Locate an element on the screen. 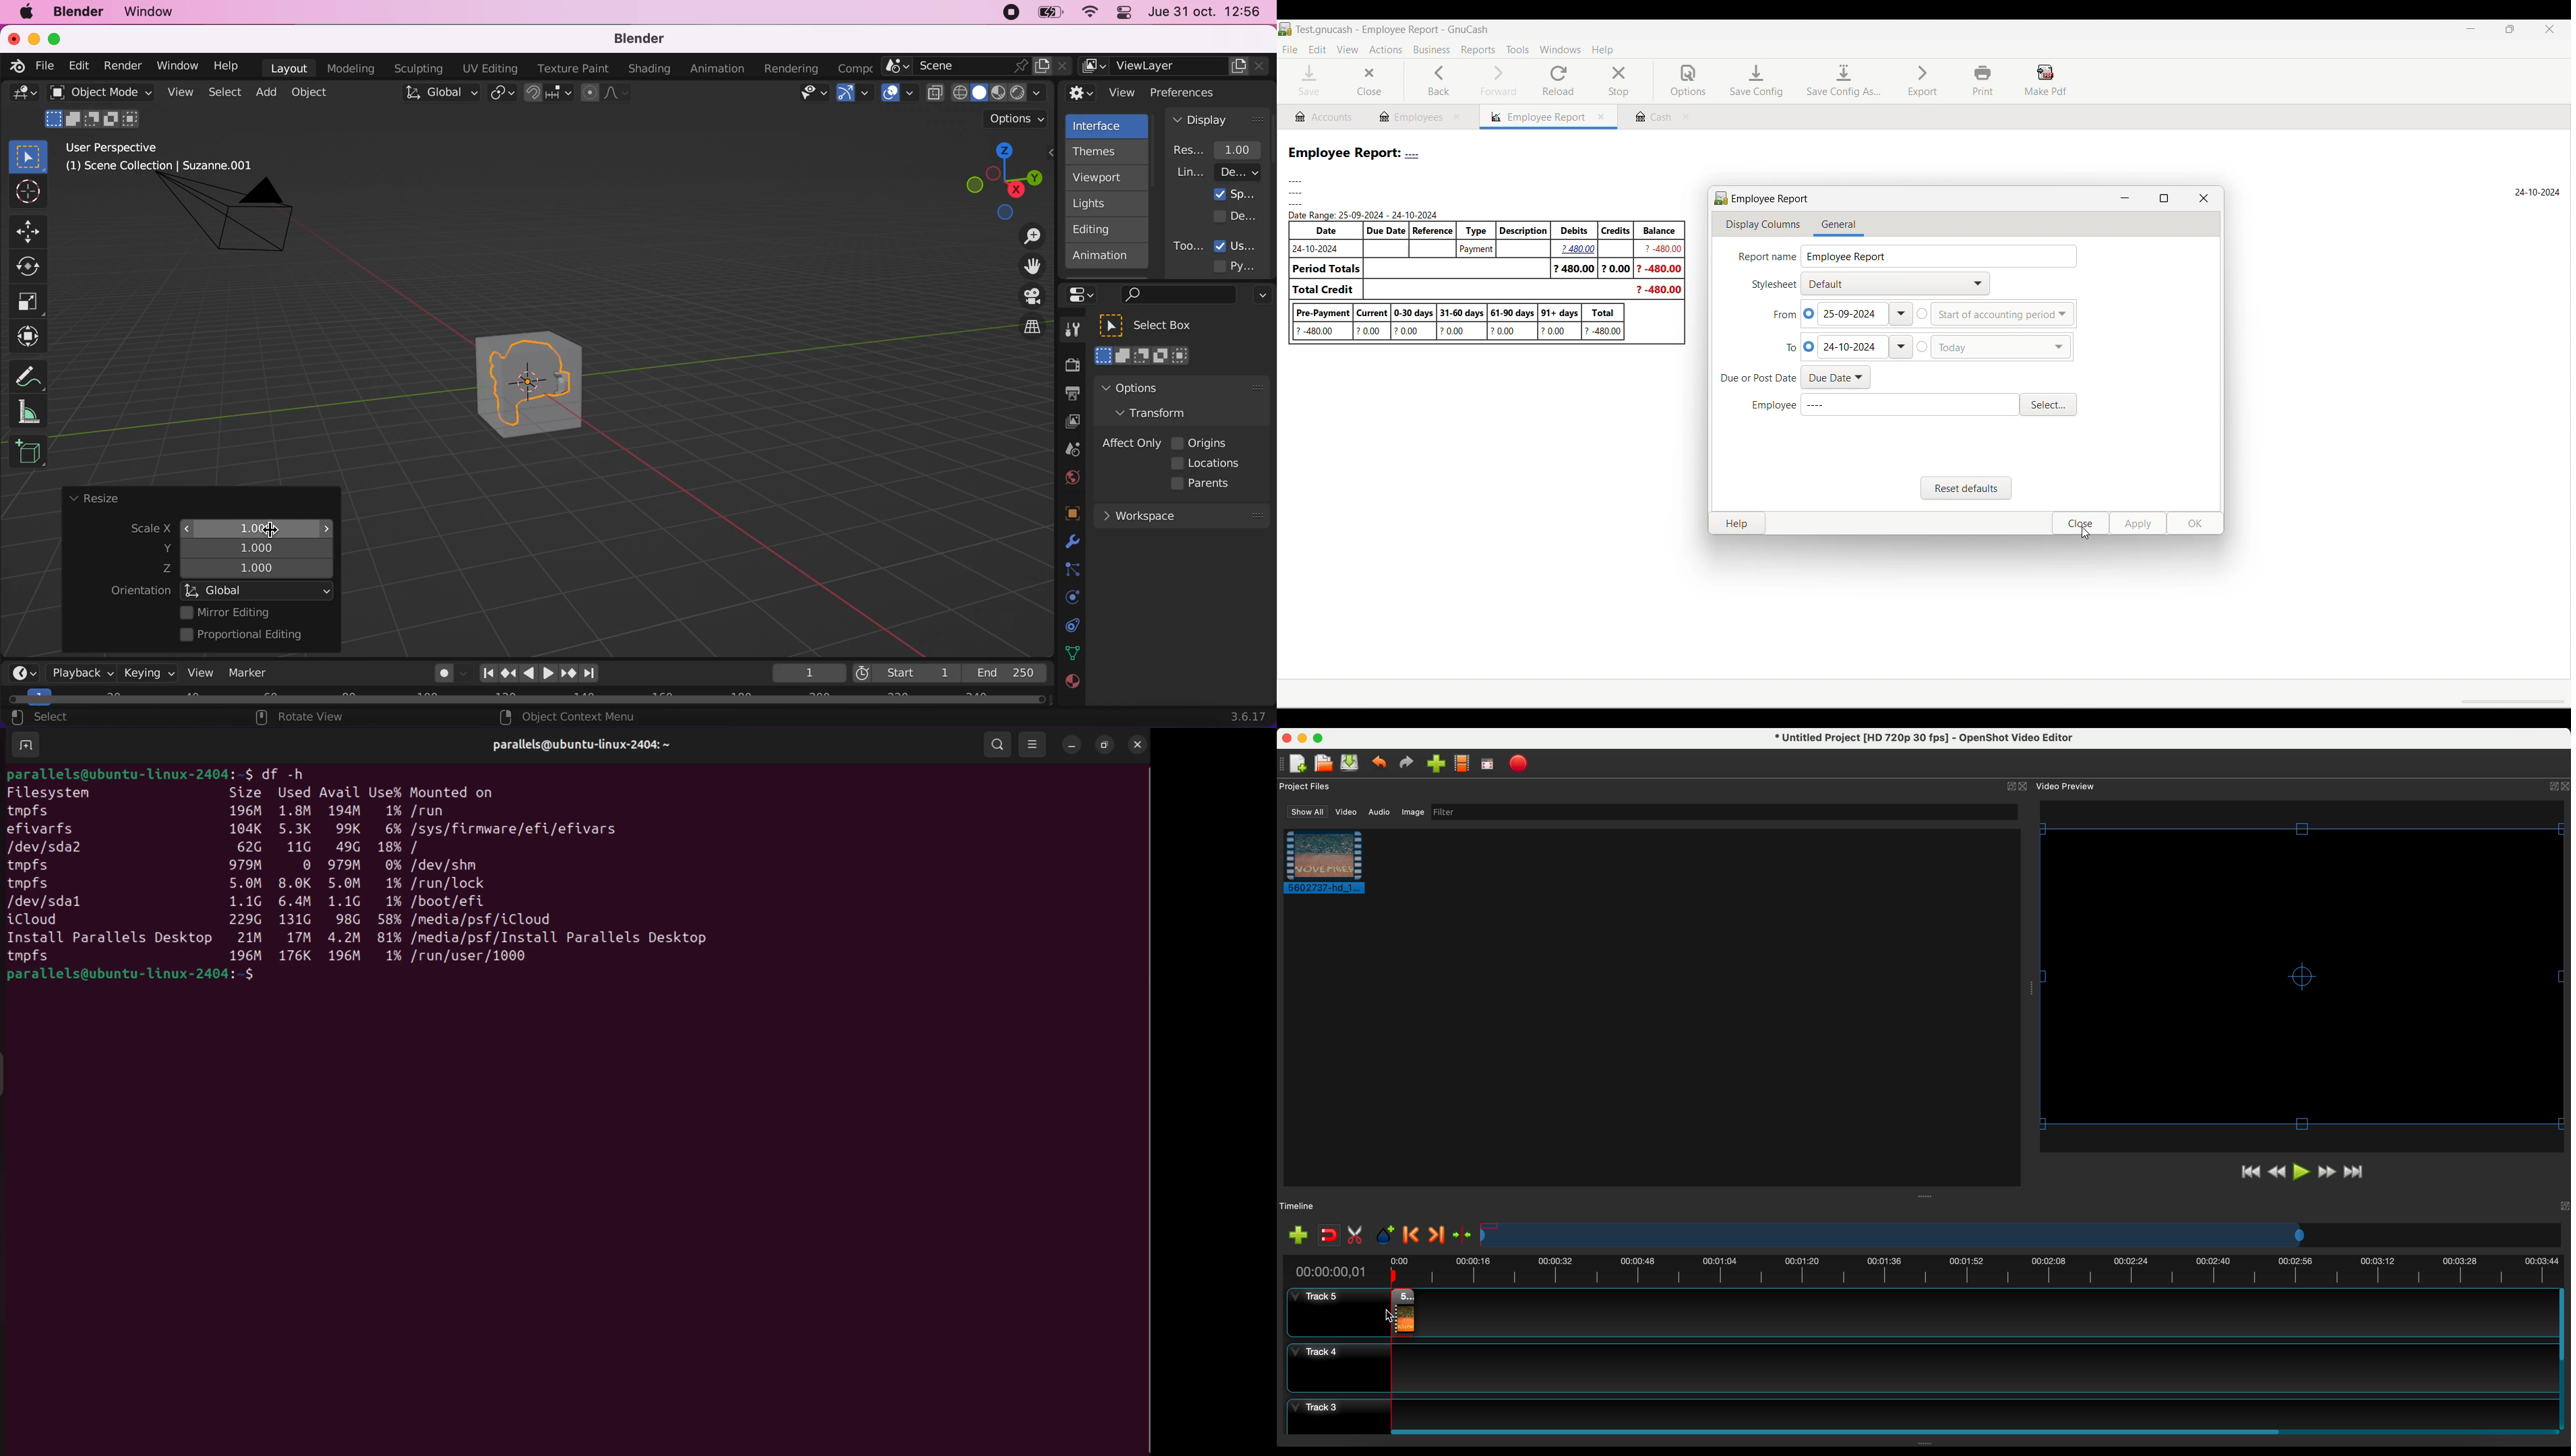 The image size is (2576, 1456). panel control is located at coordinates (1121, 14).